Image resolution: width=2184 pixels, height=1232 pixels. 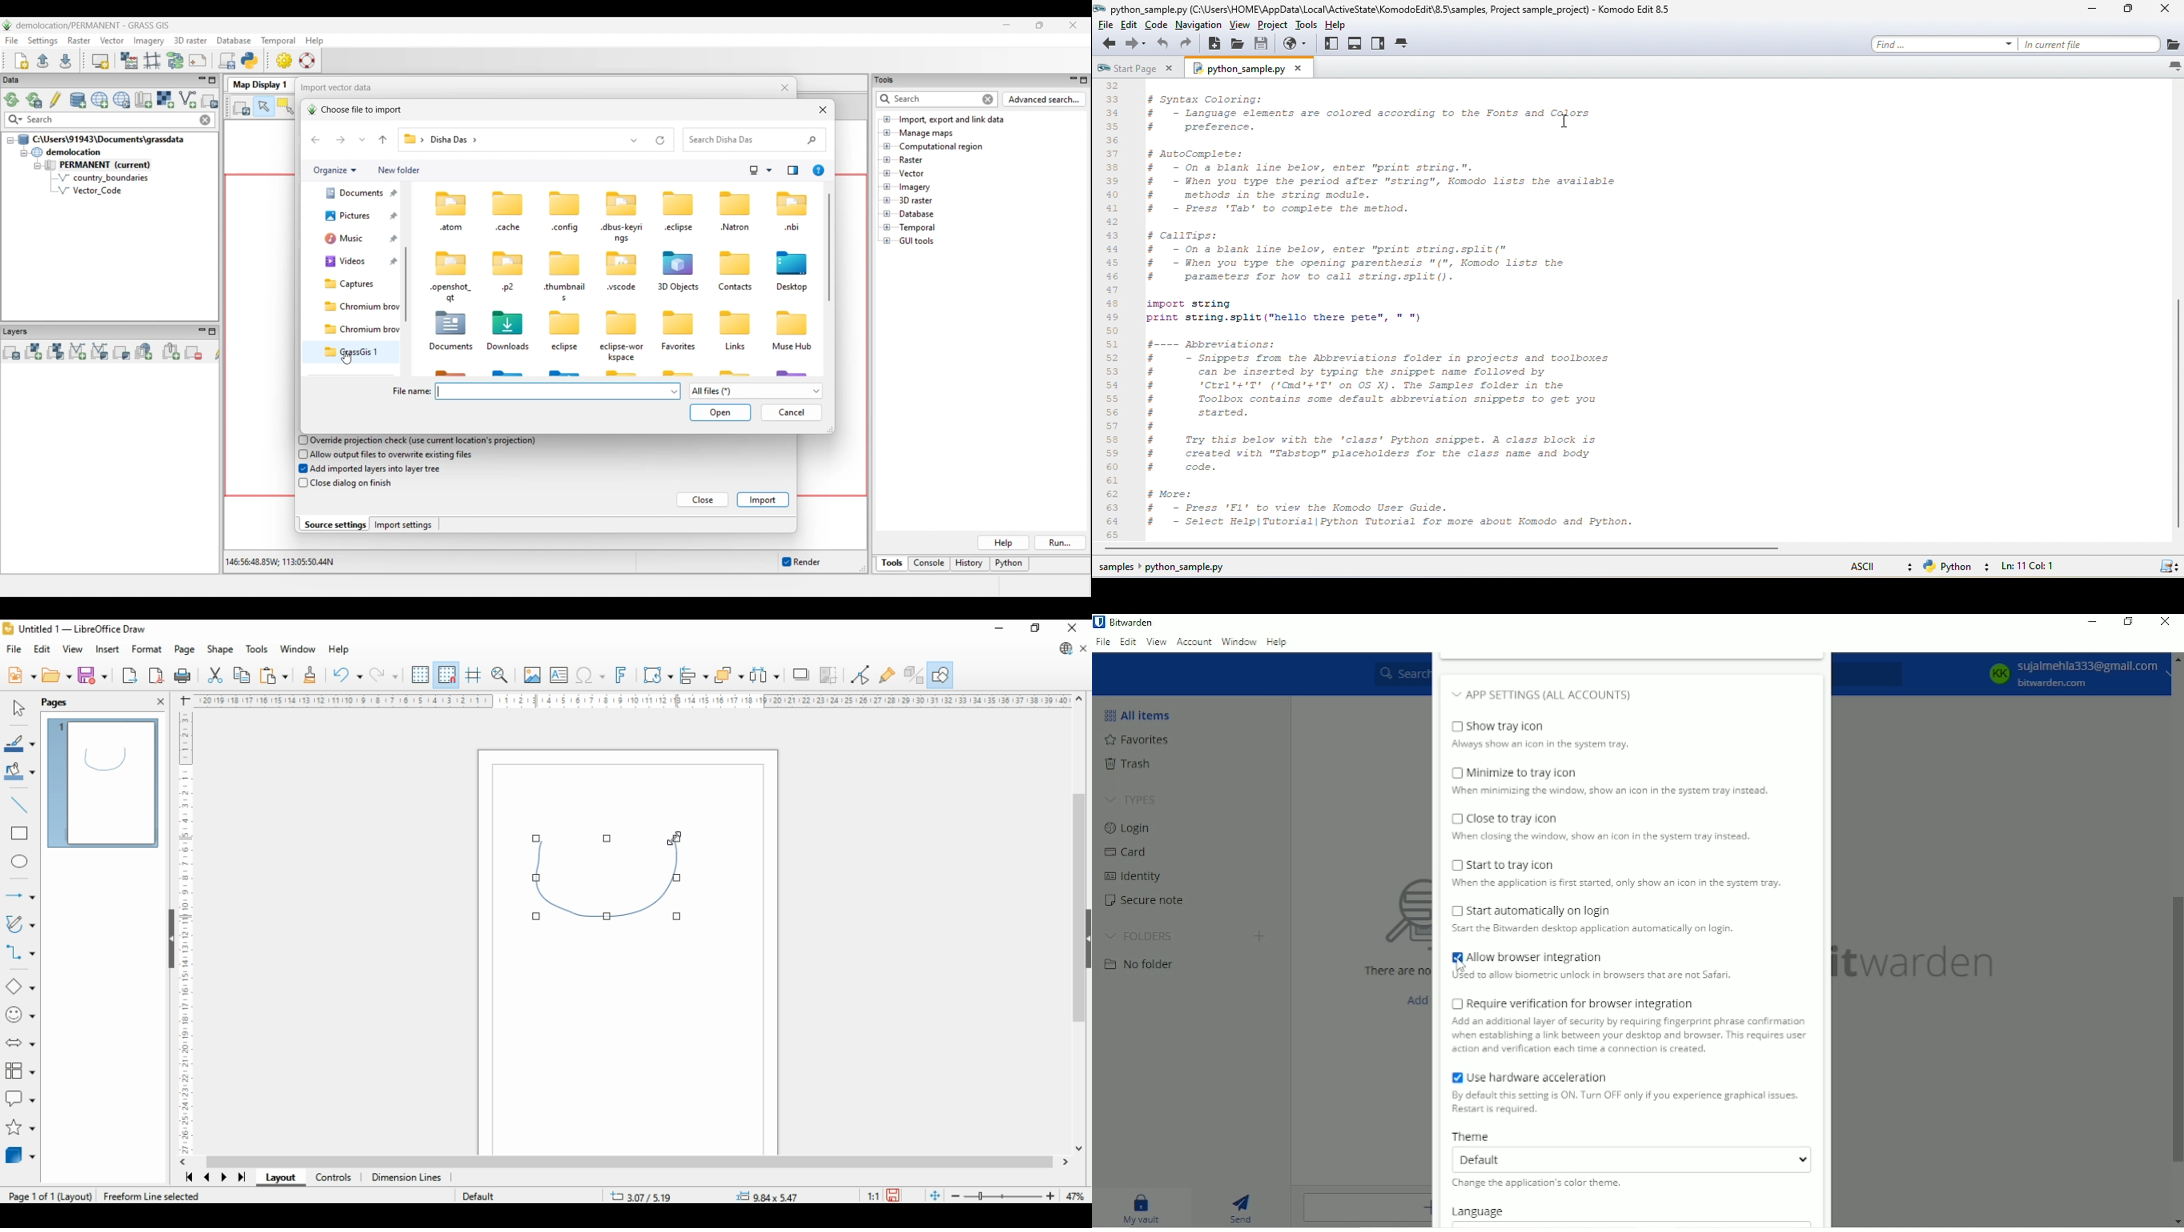 What do you see at coordinates (1532, 911) in the screenshot?
I see `Start automatically on login` at bounding box center [1532, 911].